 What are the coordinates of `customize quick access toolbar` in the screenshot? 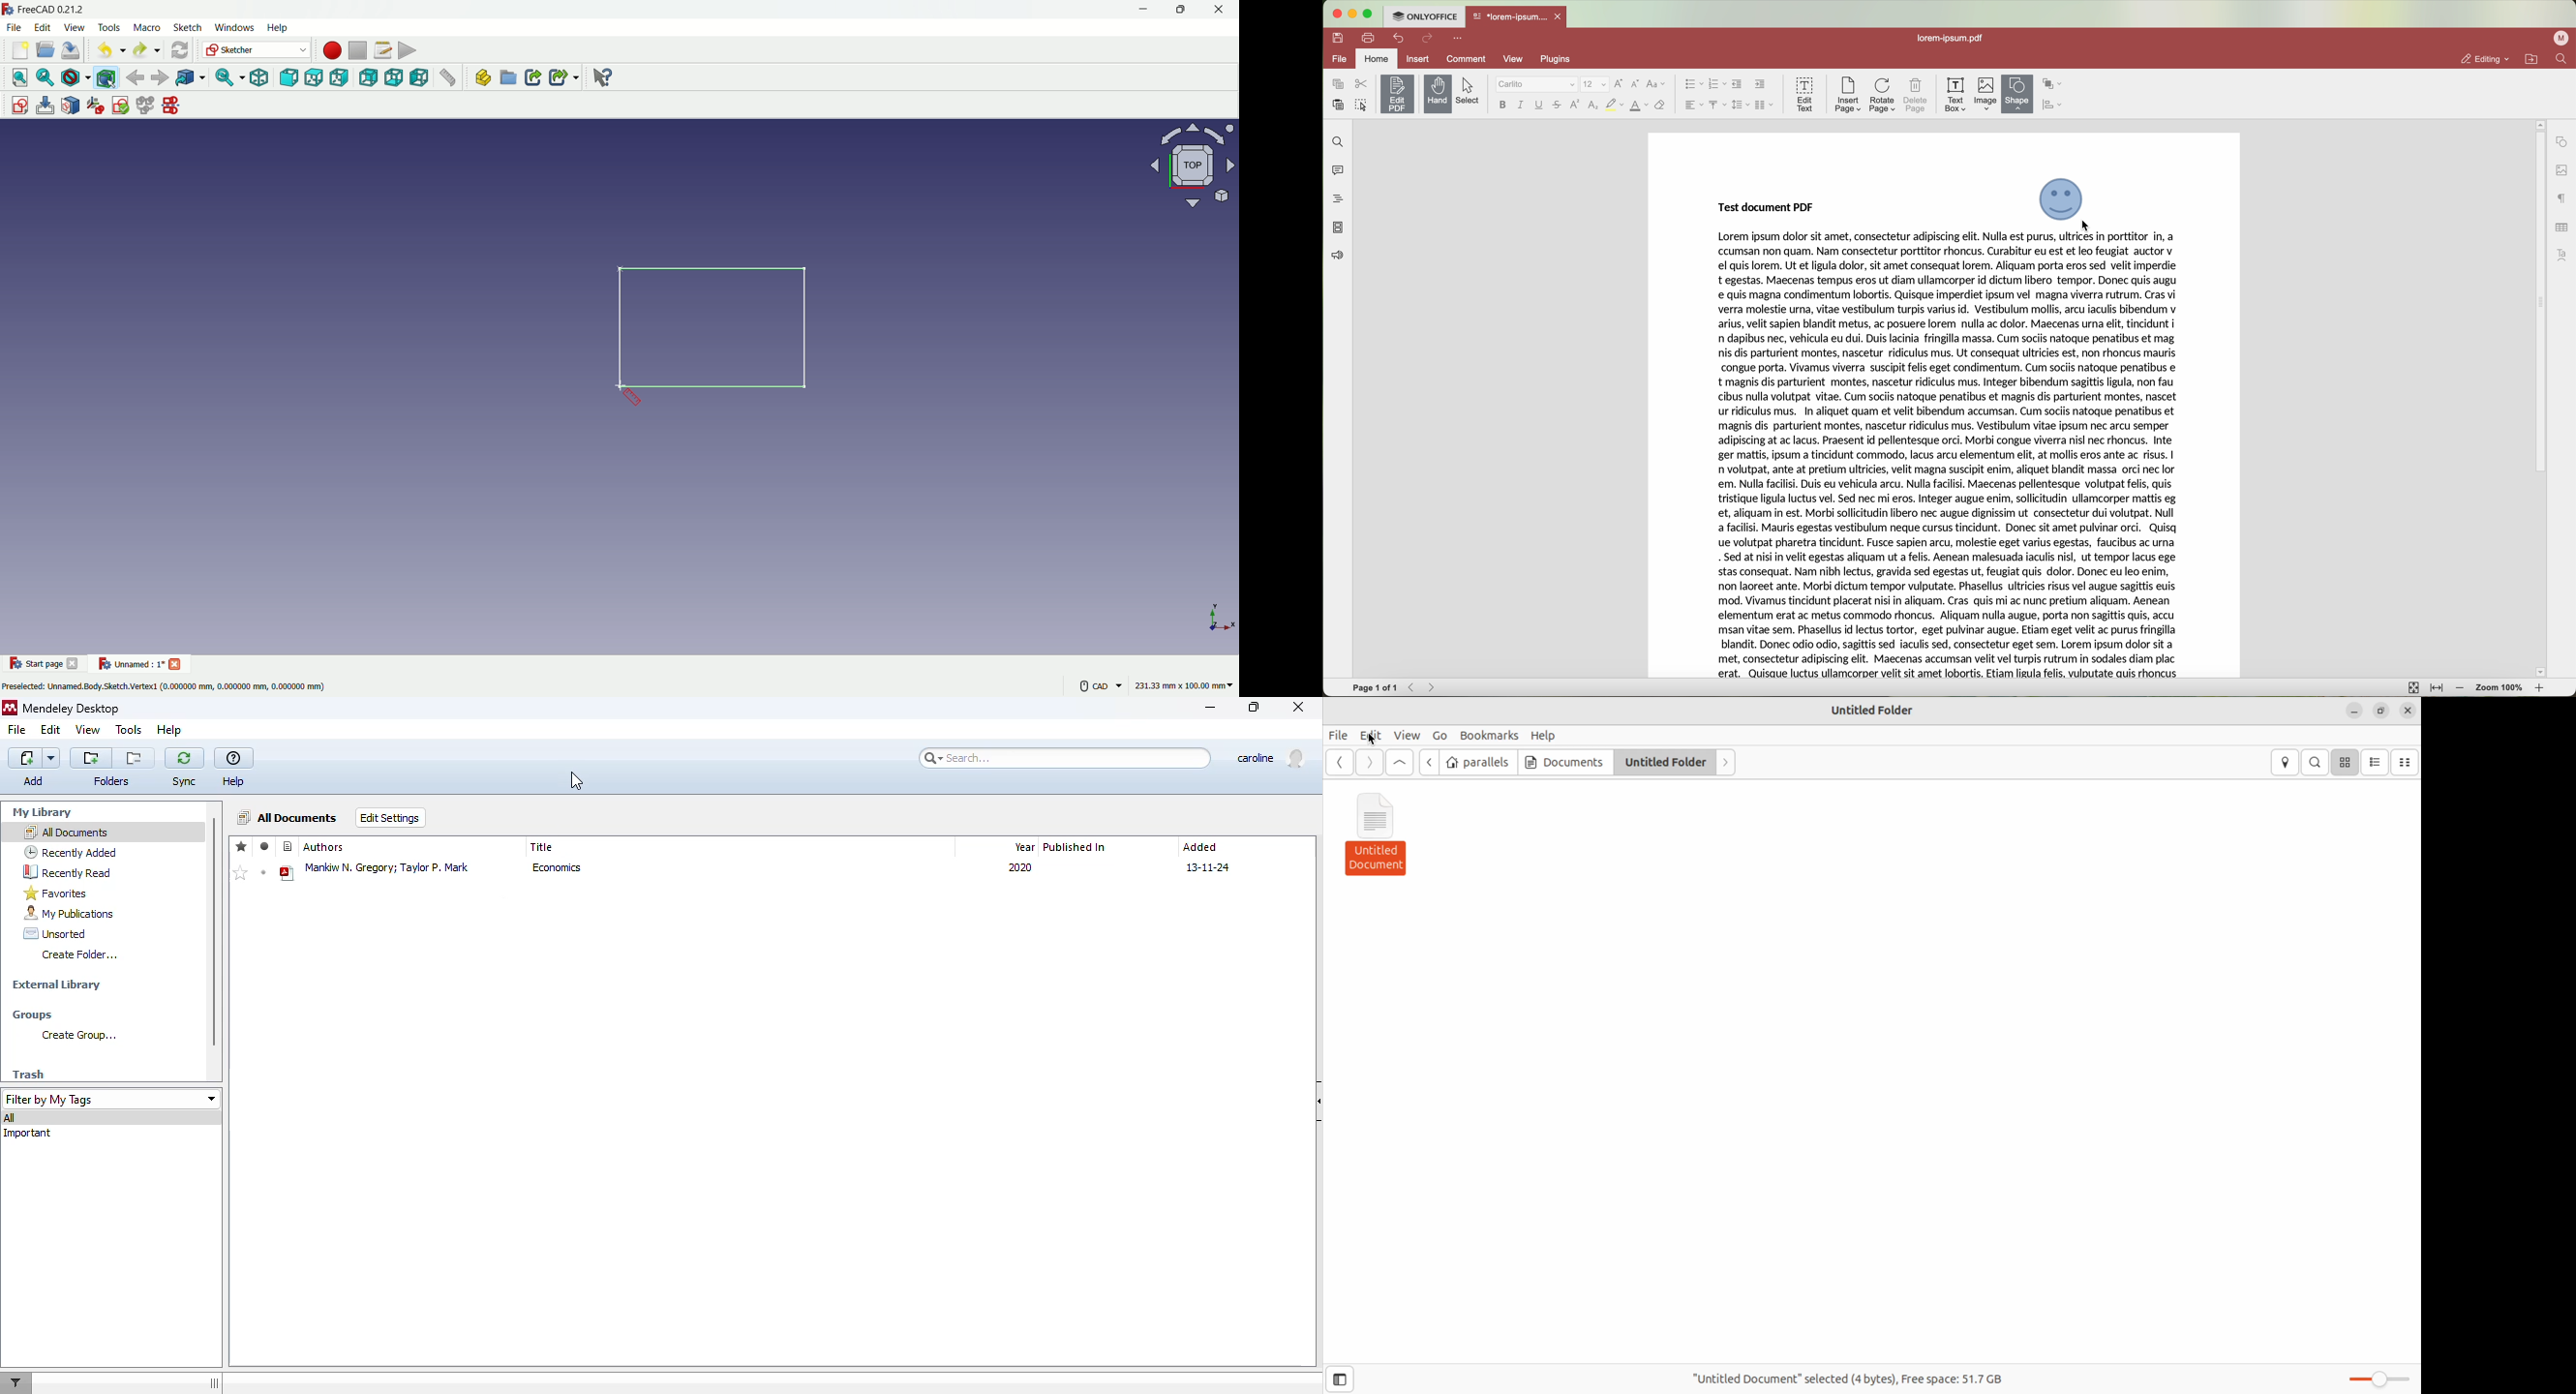 It's located at (1459, 39).